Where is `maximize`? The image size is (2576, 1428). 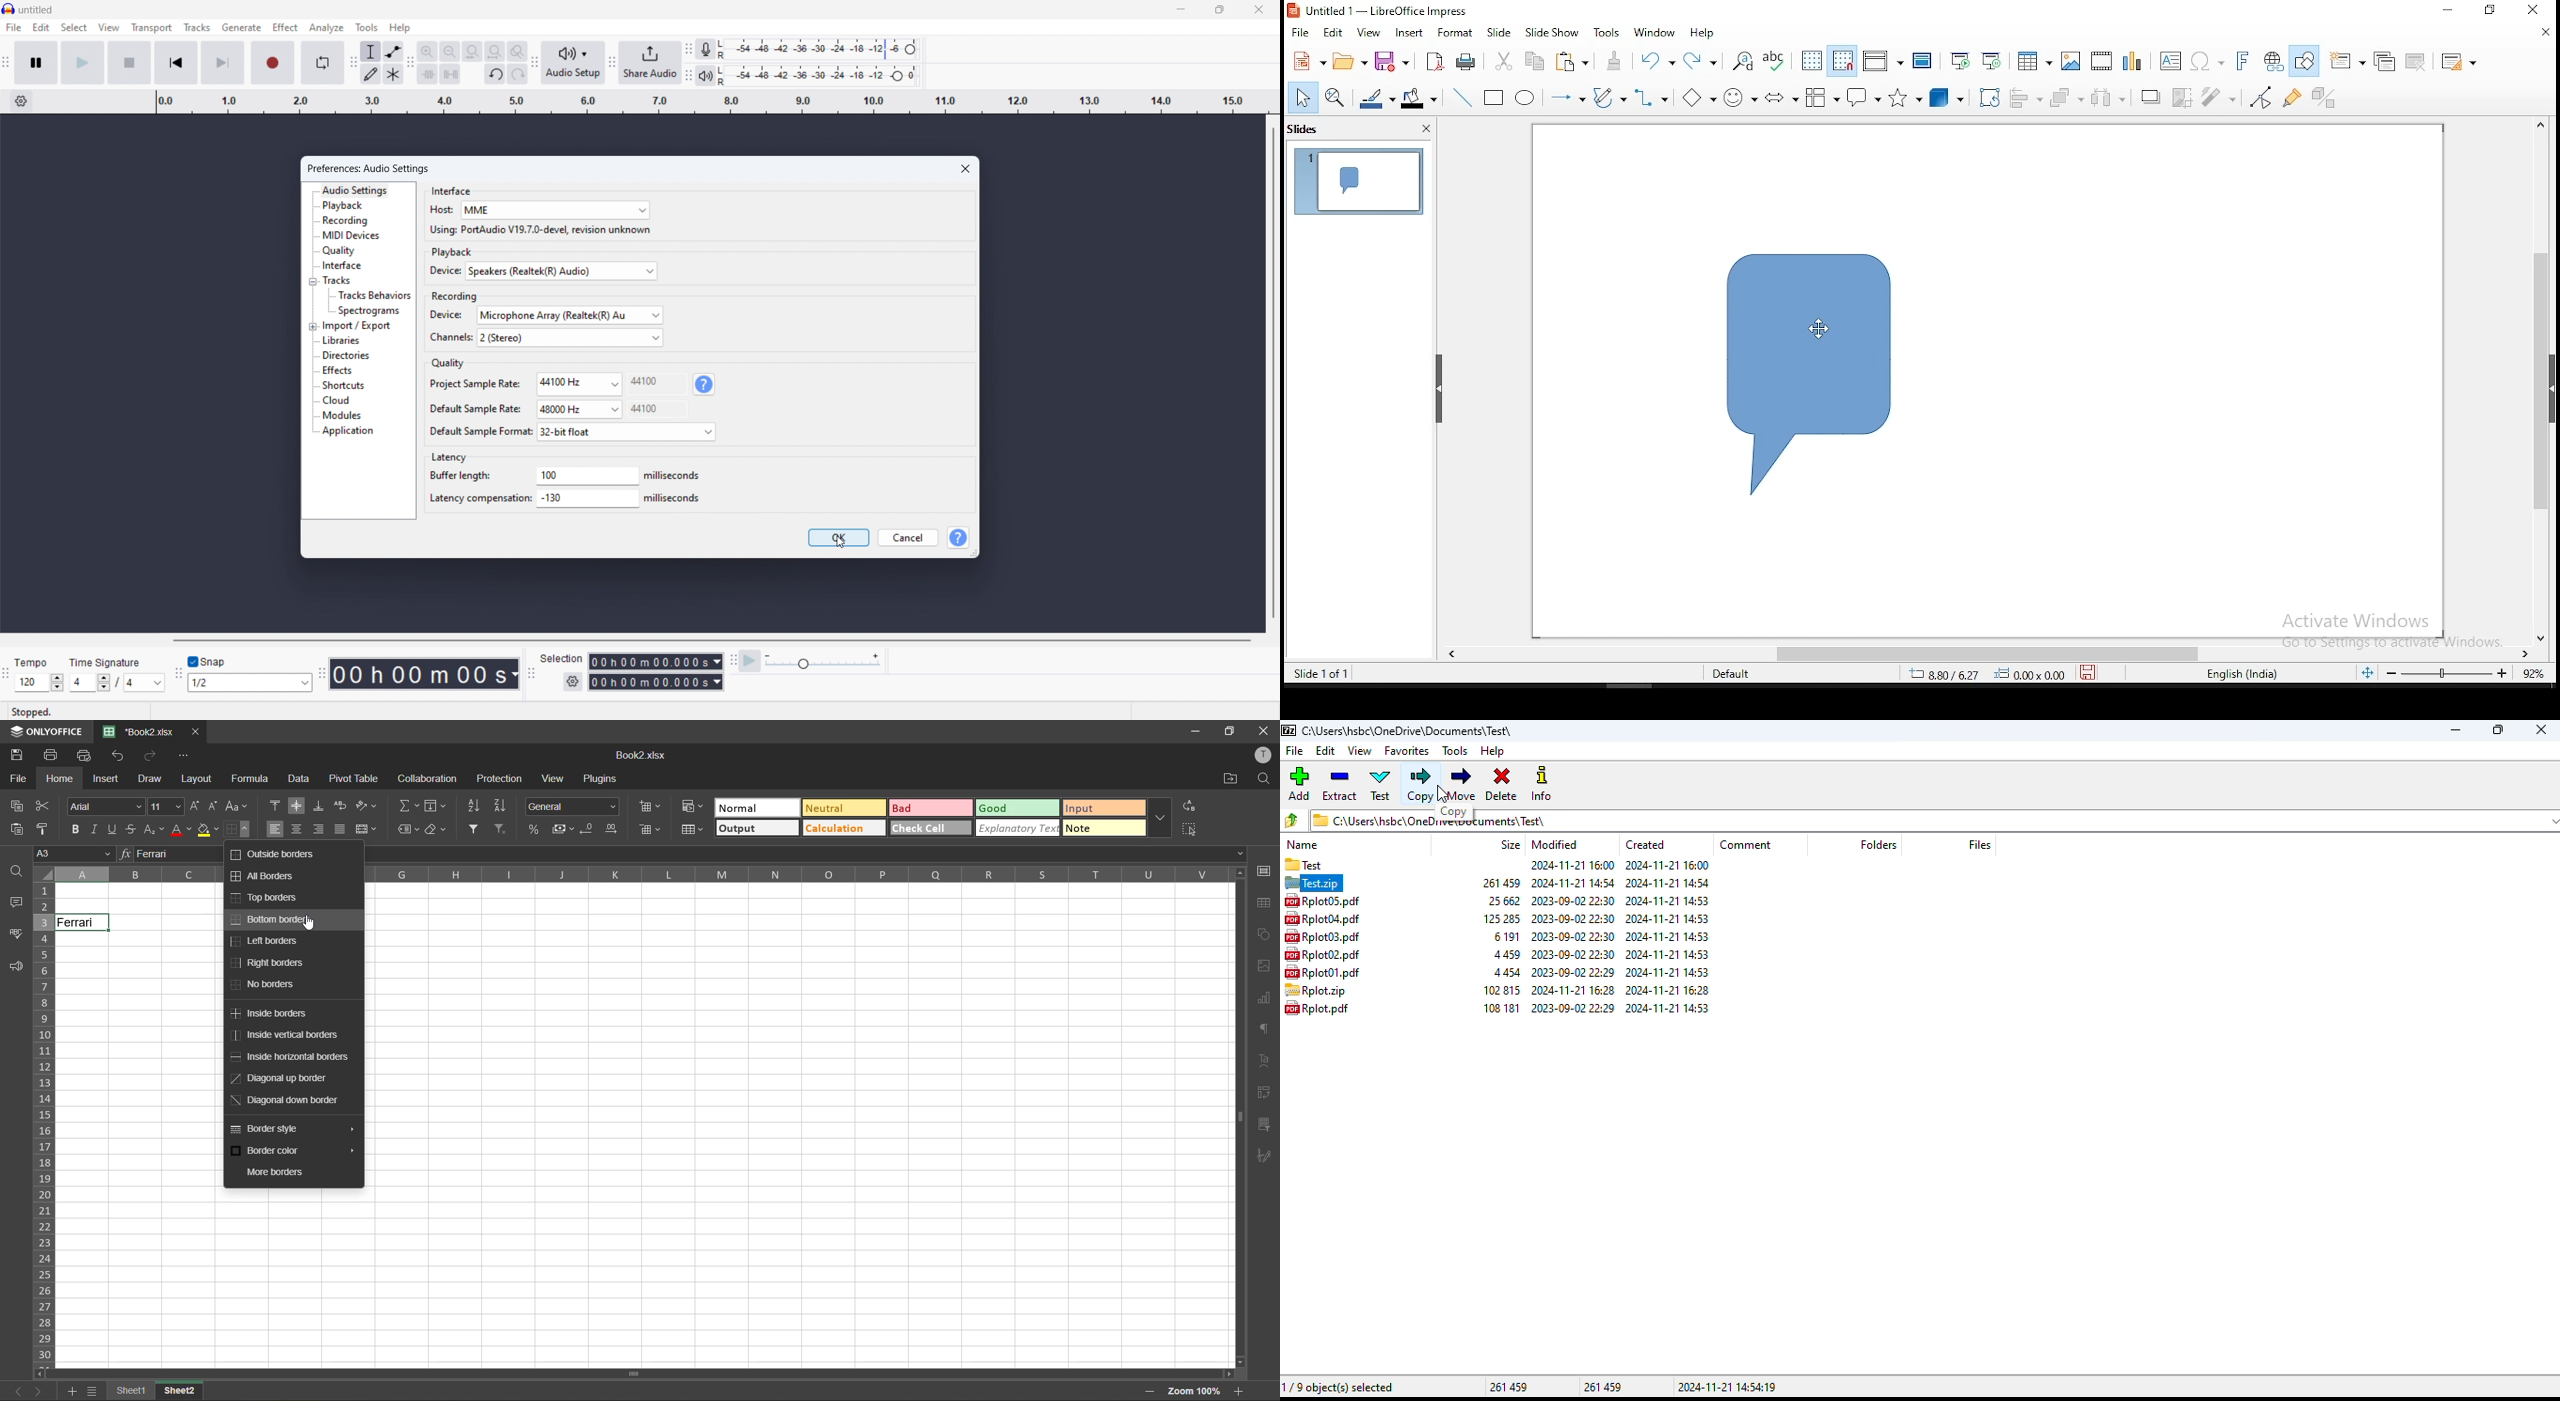 maximize is located at coordinates (1226, 731).